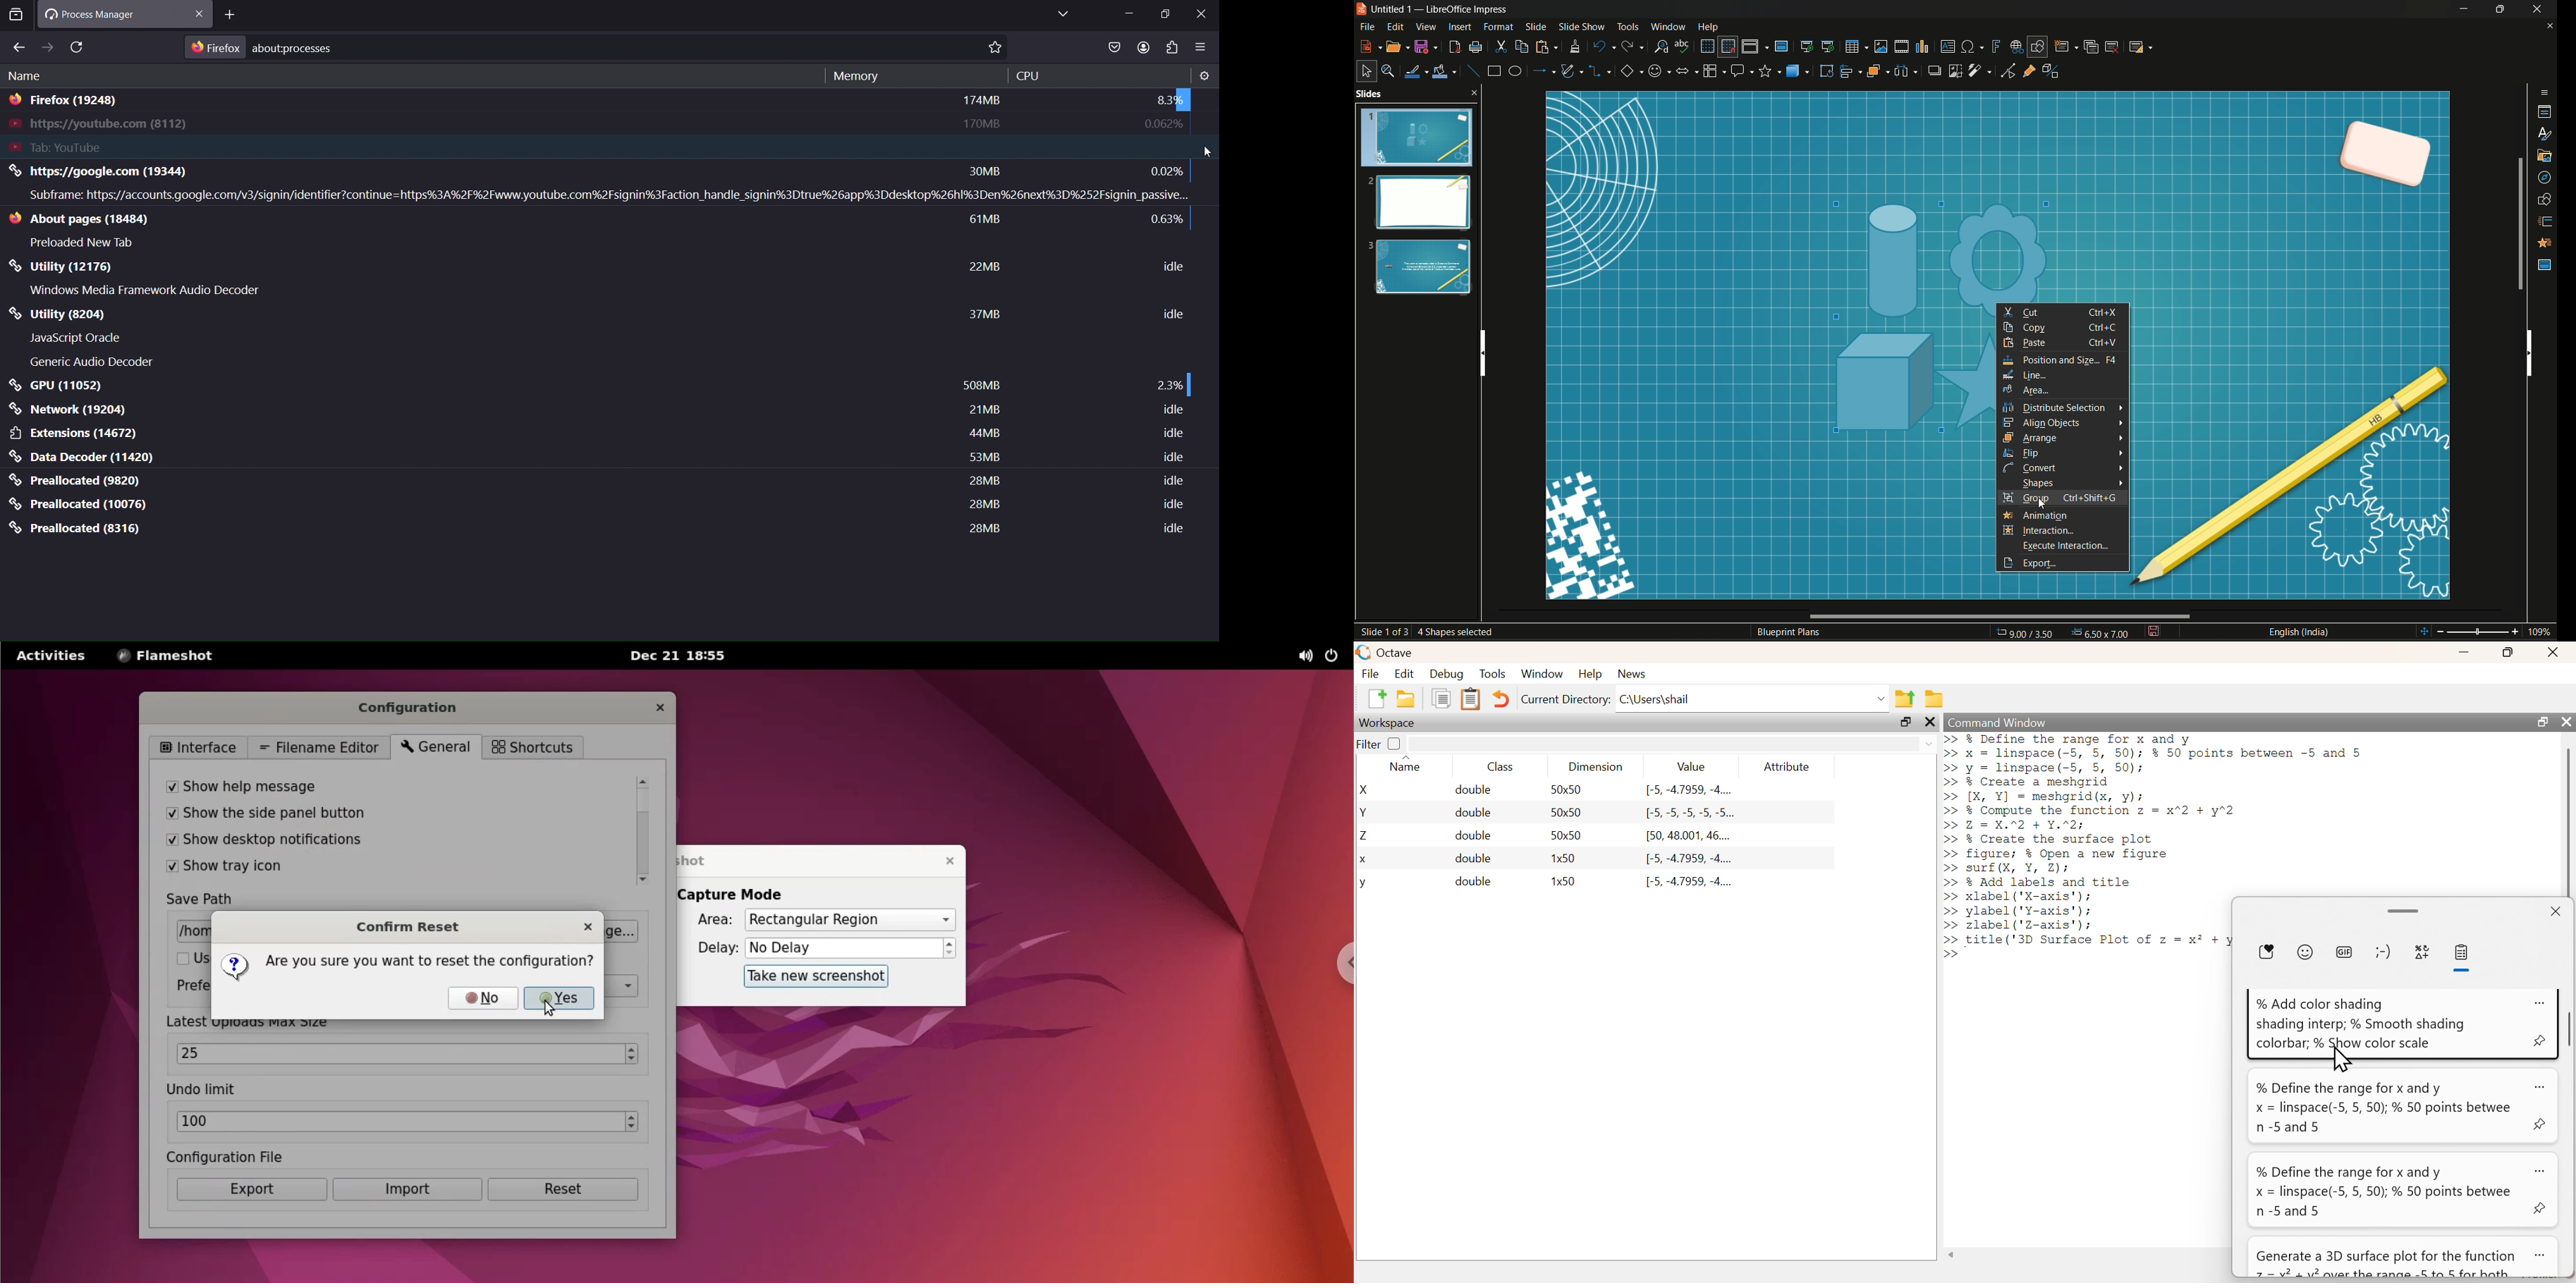 This screenshot has width=2576, height=1288. I want to click on more options, so click(2541, 1169).